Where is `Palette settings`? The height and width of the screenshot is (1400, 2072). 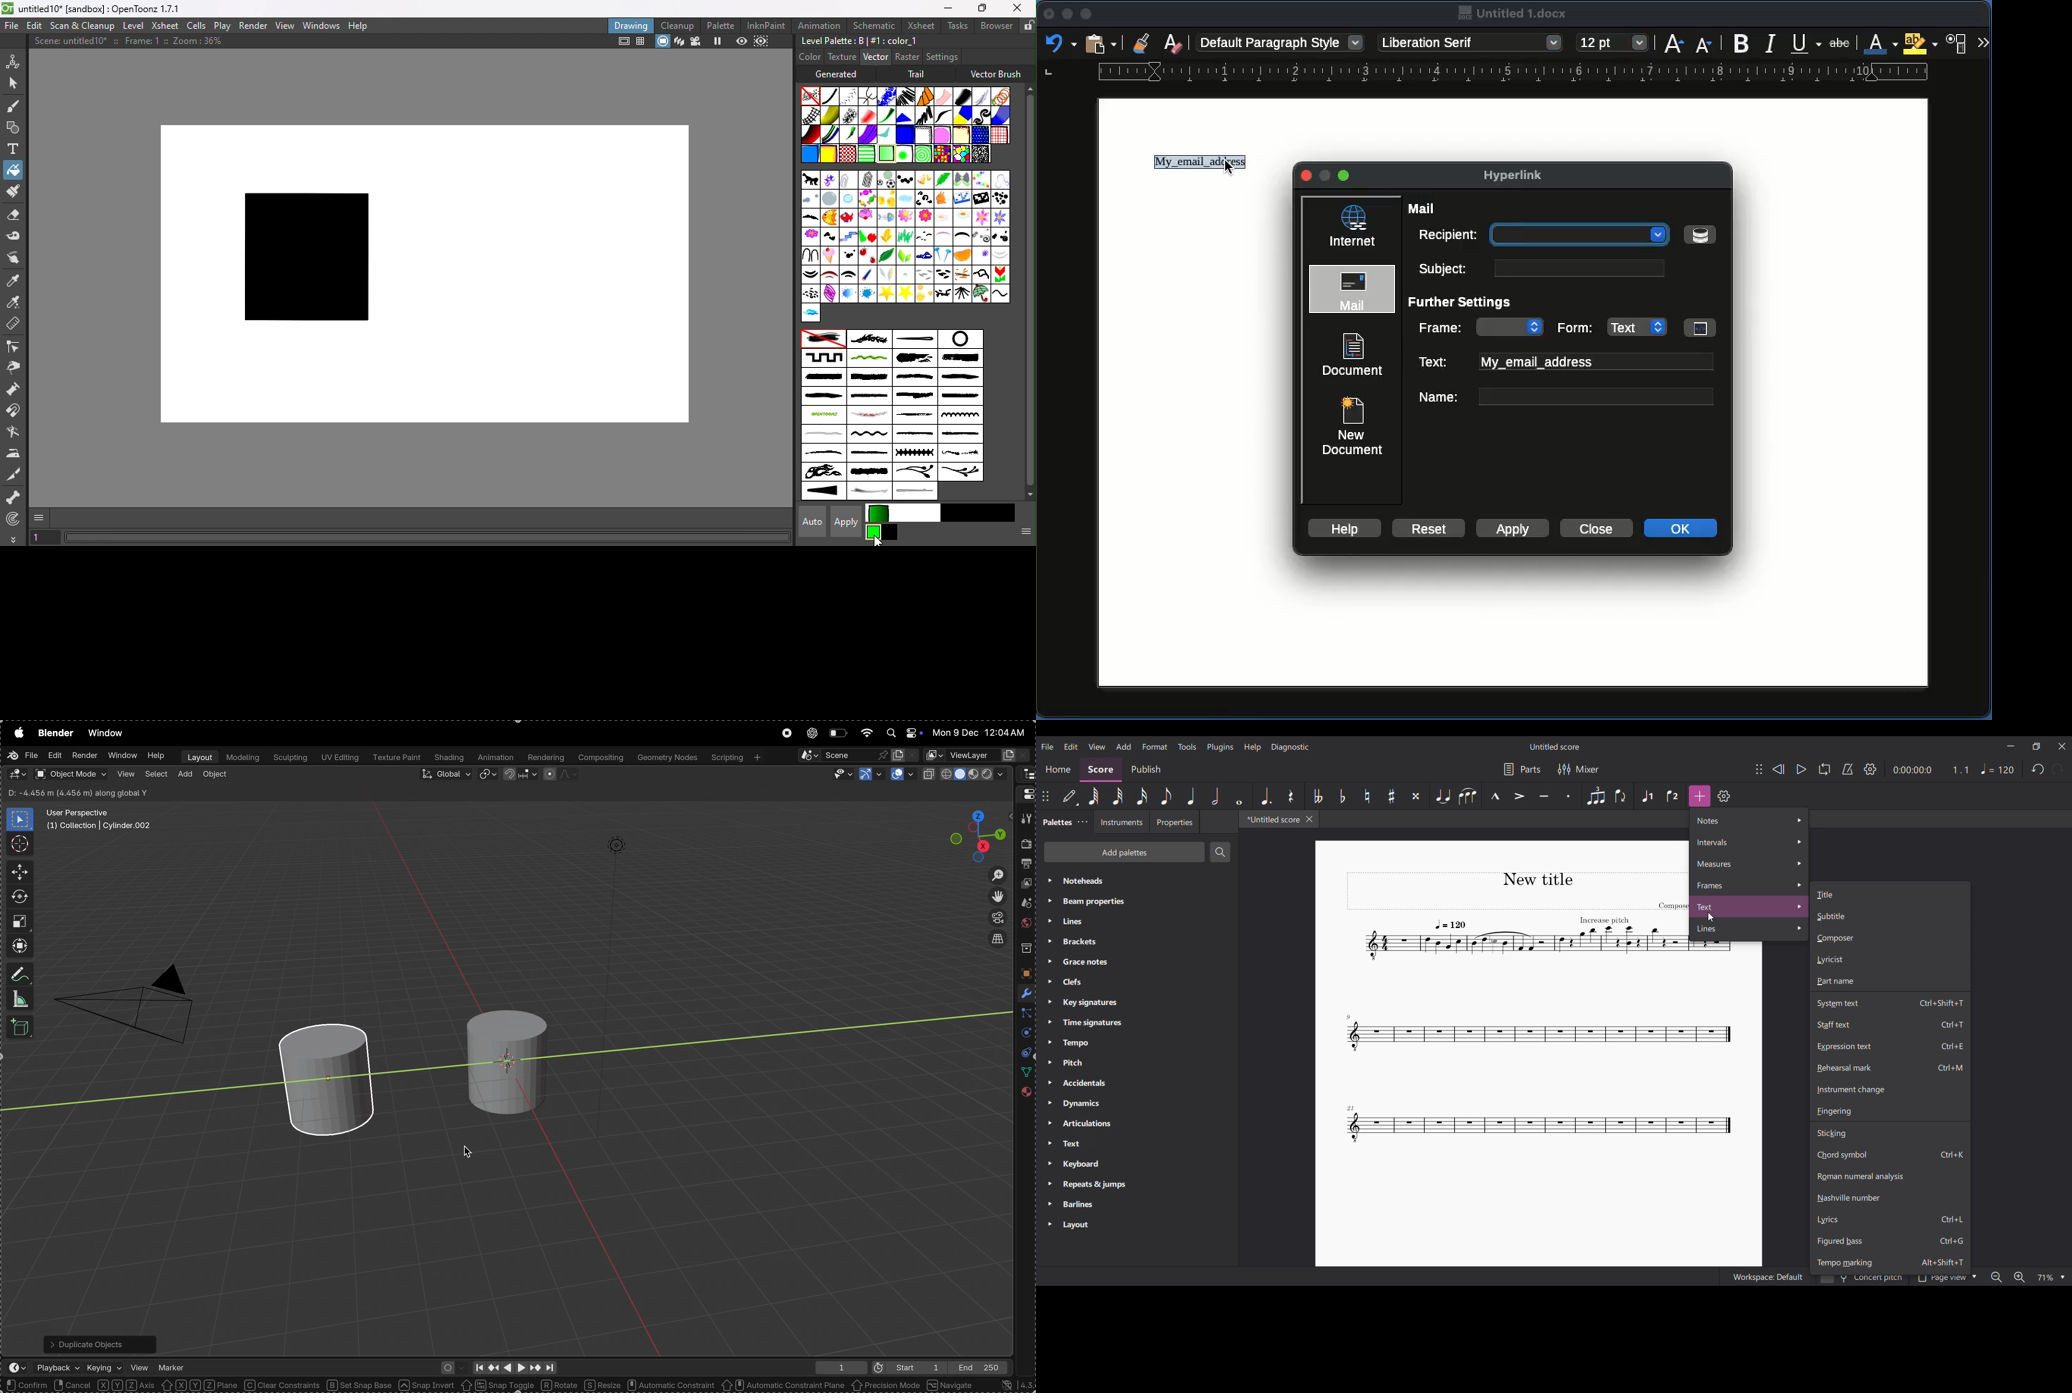
Palette settings is located at coordinates (1082, 822).